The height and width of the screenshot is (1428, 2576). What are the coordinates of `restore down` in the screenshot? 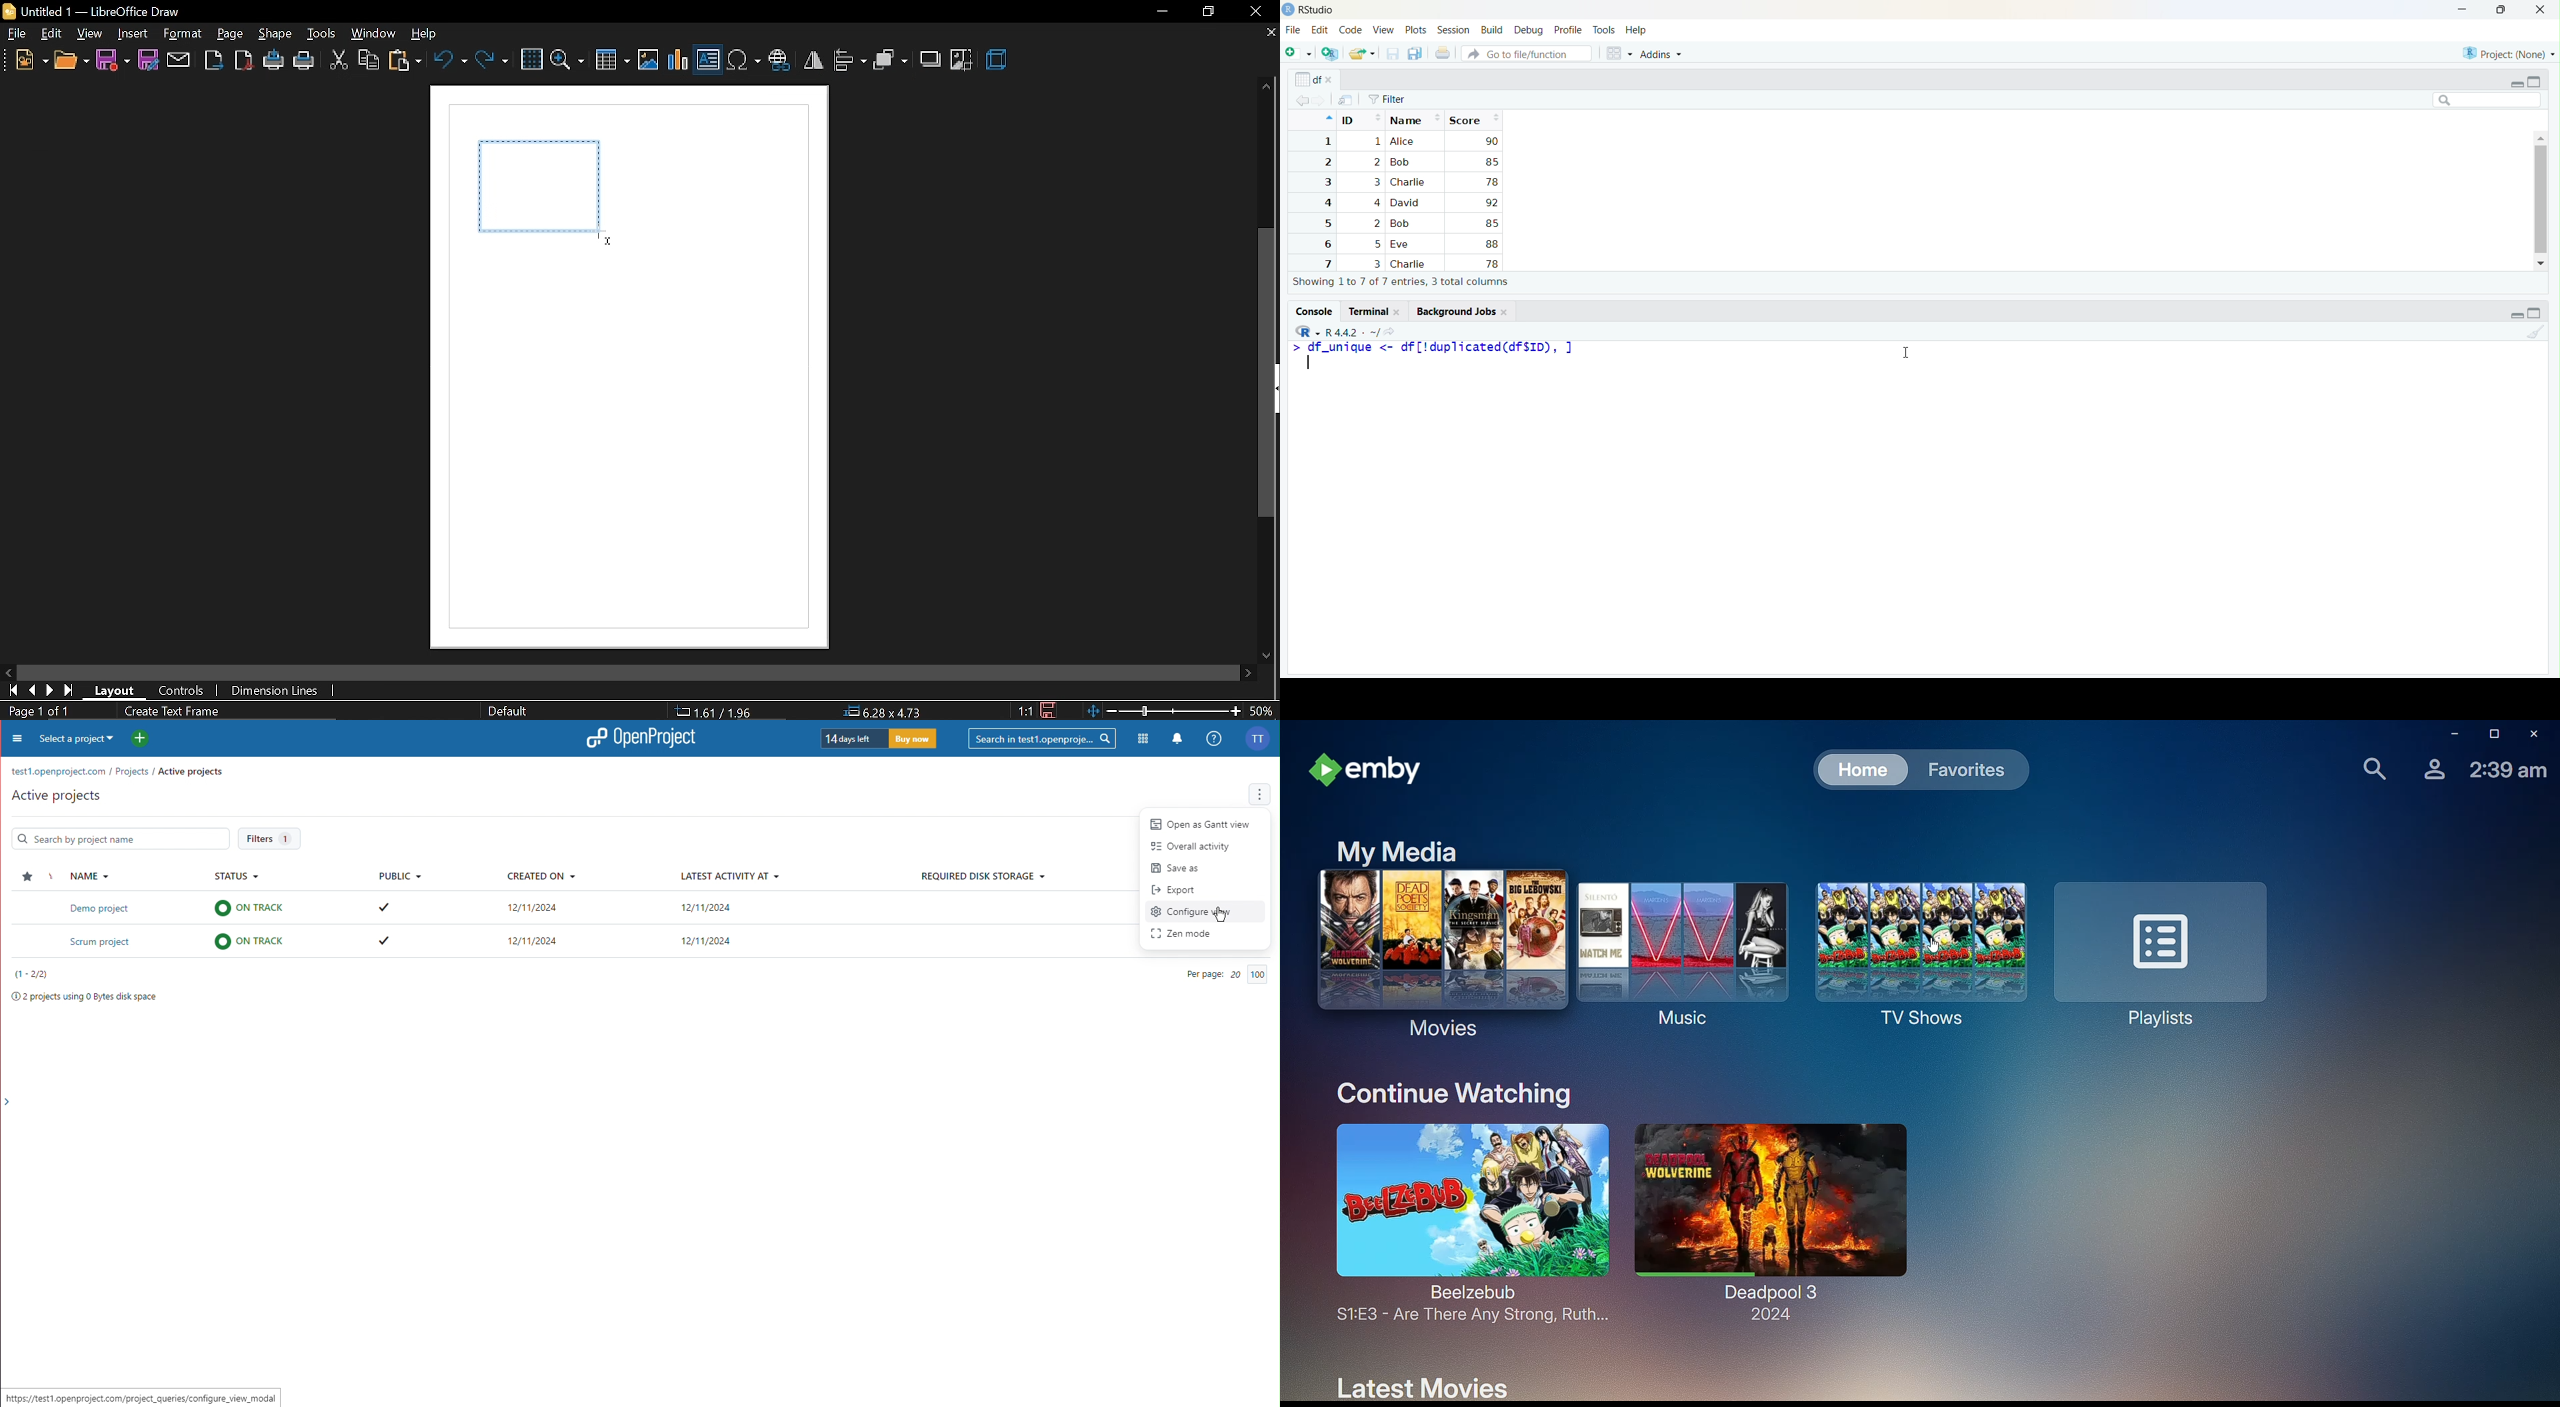 It's located at (1208, 11).